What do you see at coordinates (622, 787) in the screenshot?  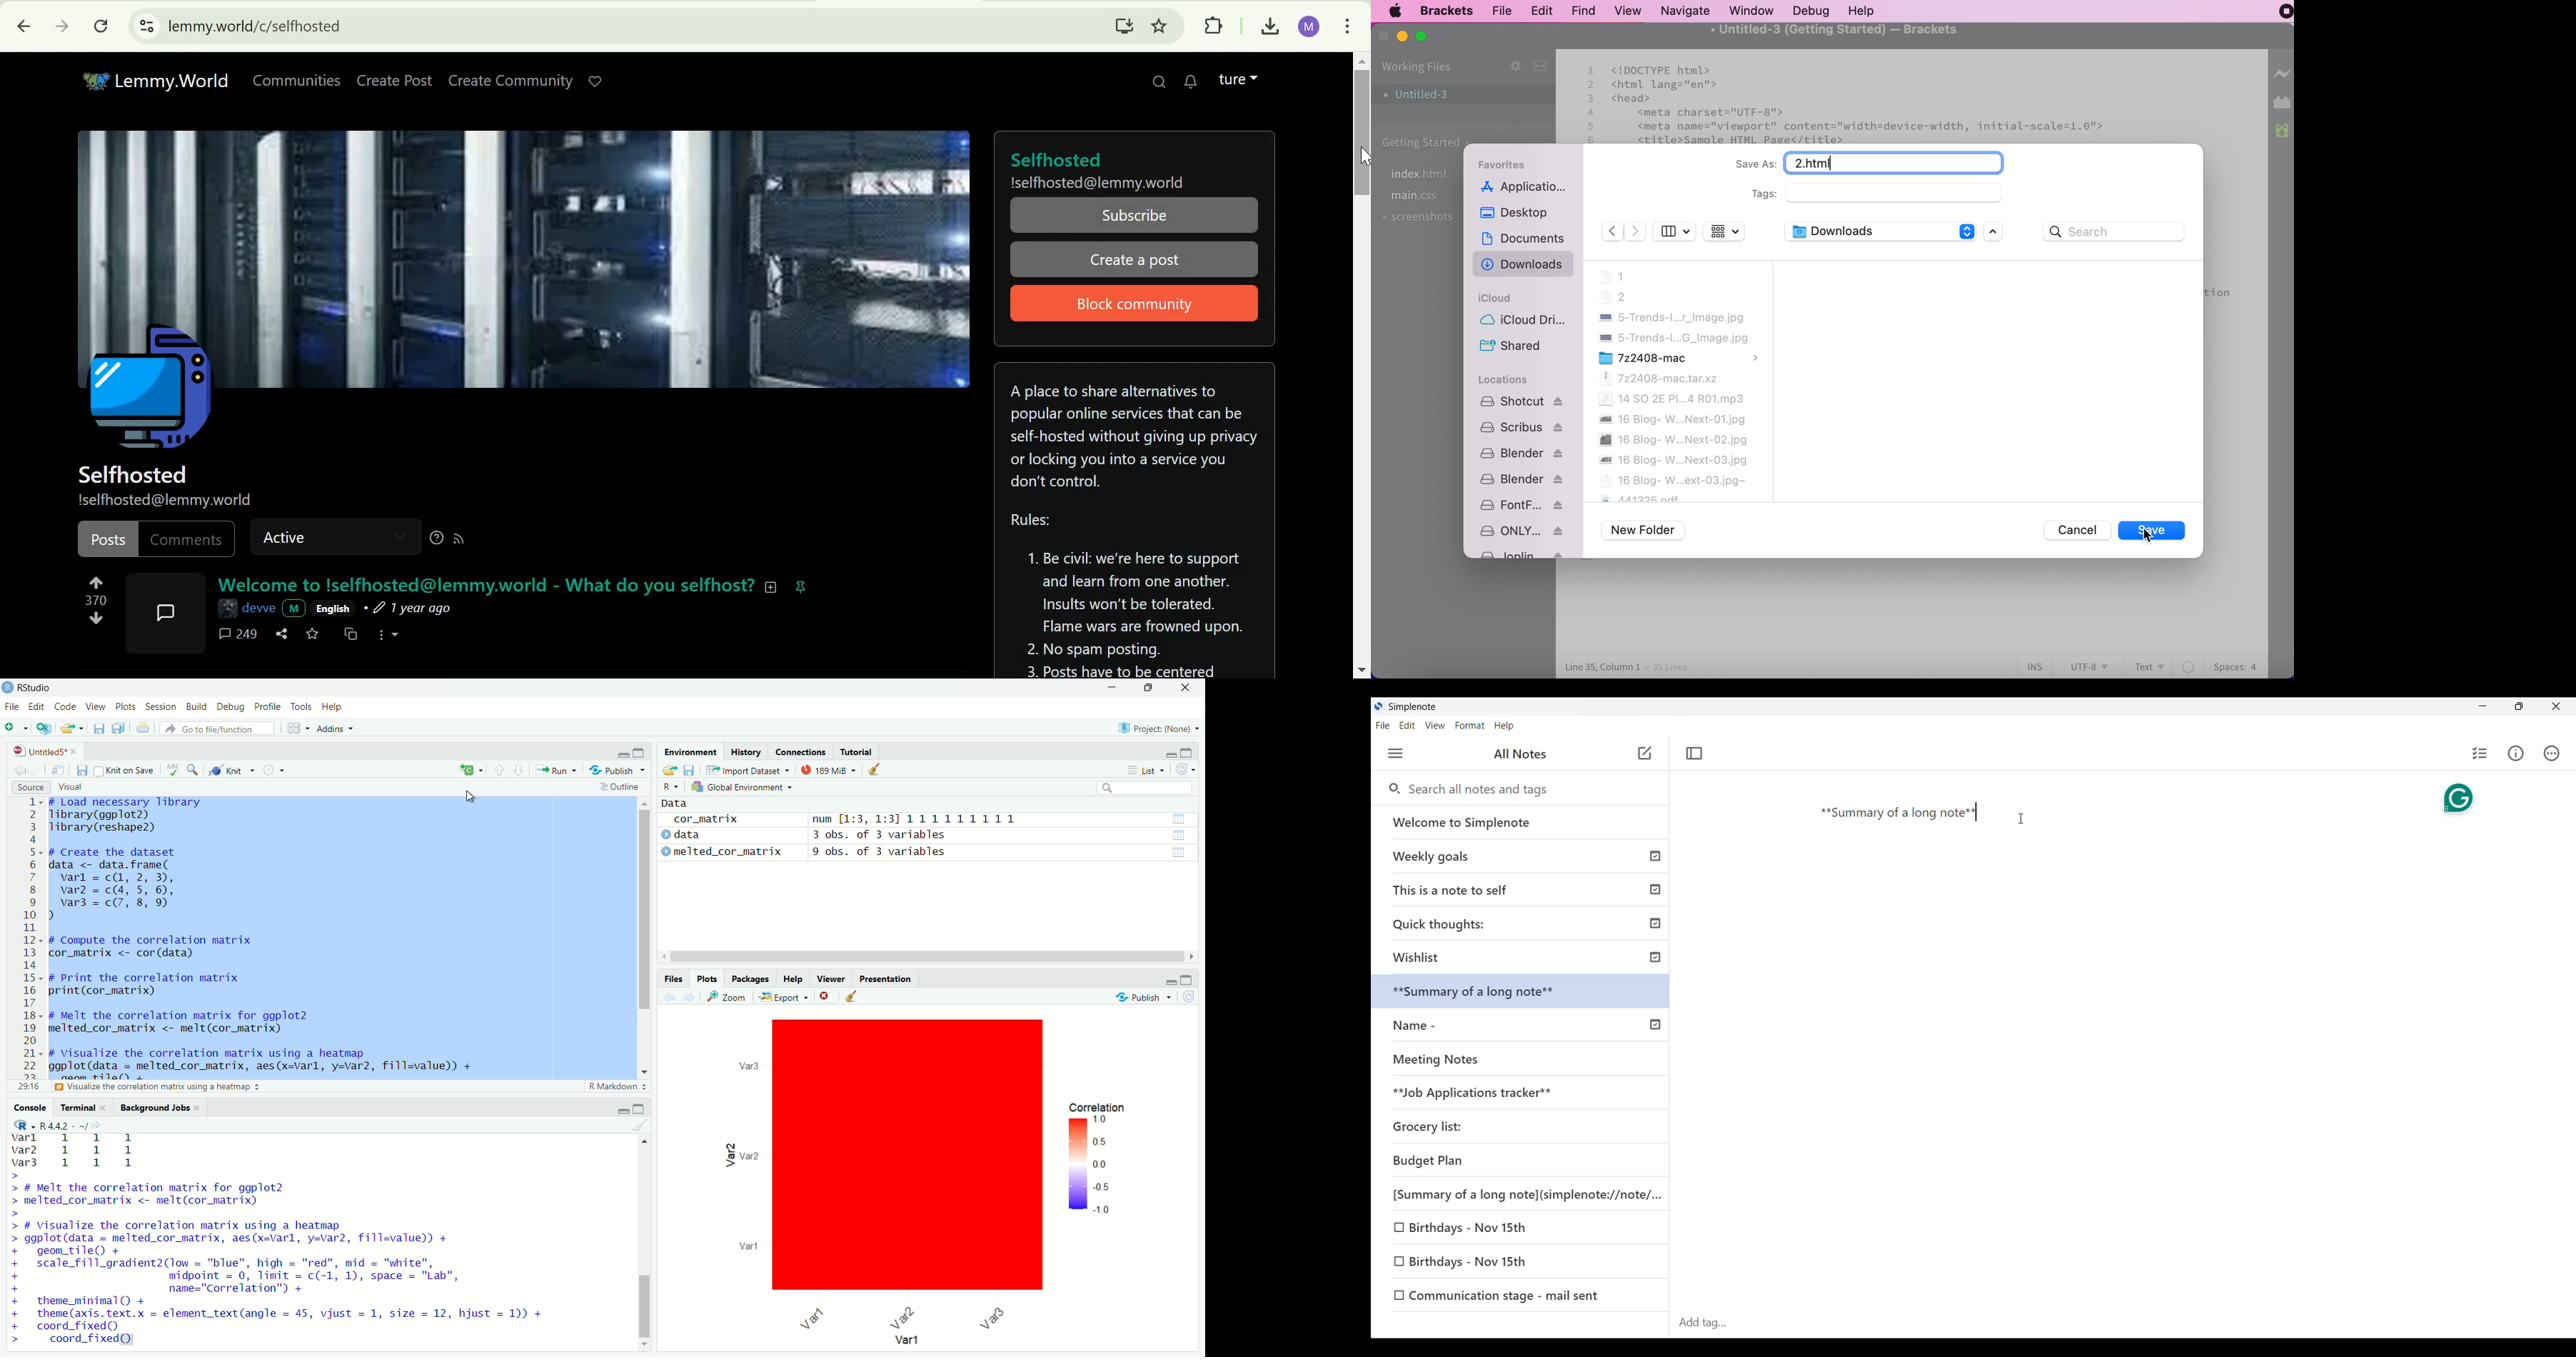 I see `outline` at bounding box center [622, 787].